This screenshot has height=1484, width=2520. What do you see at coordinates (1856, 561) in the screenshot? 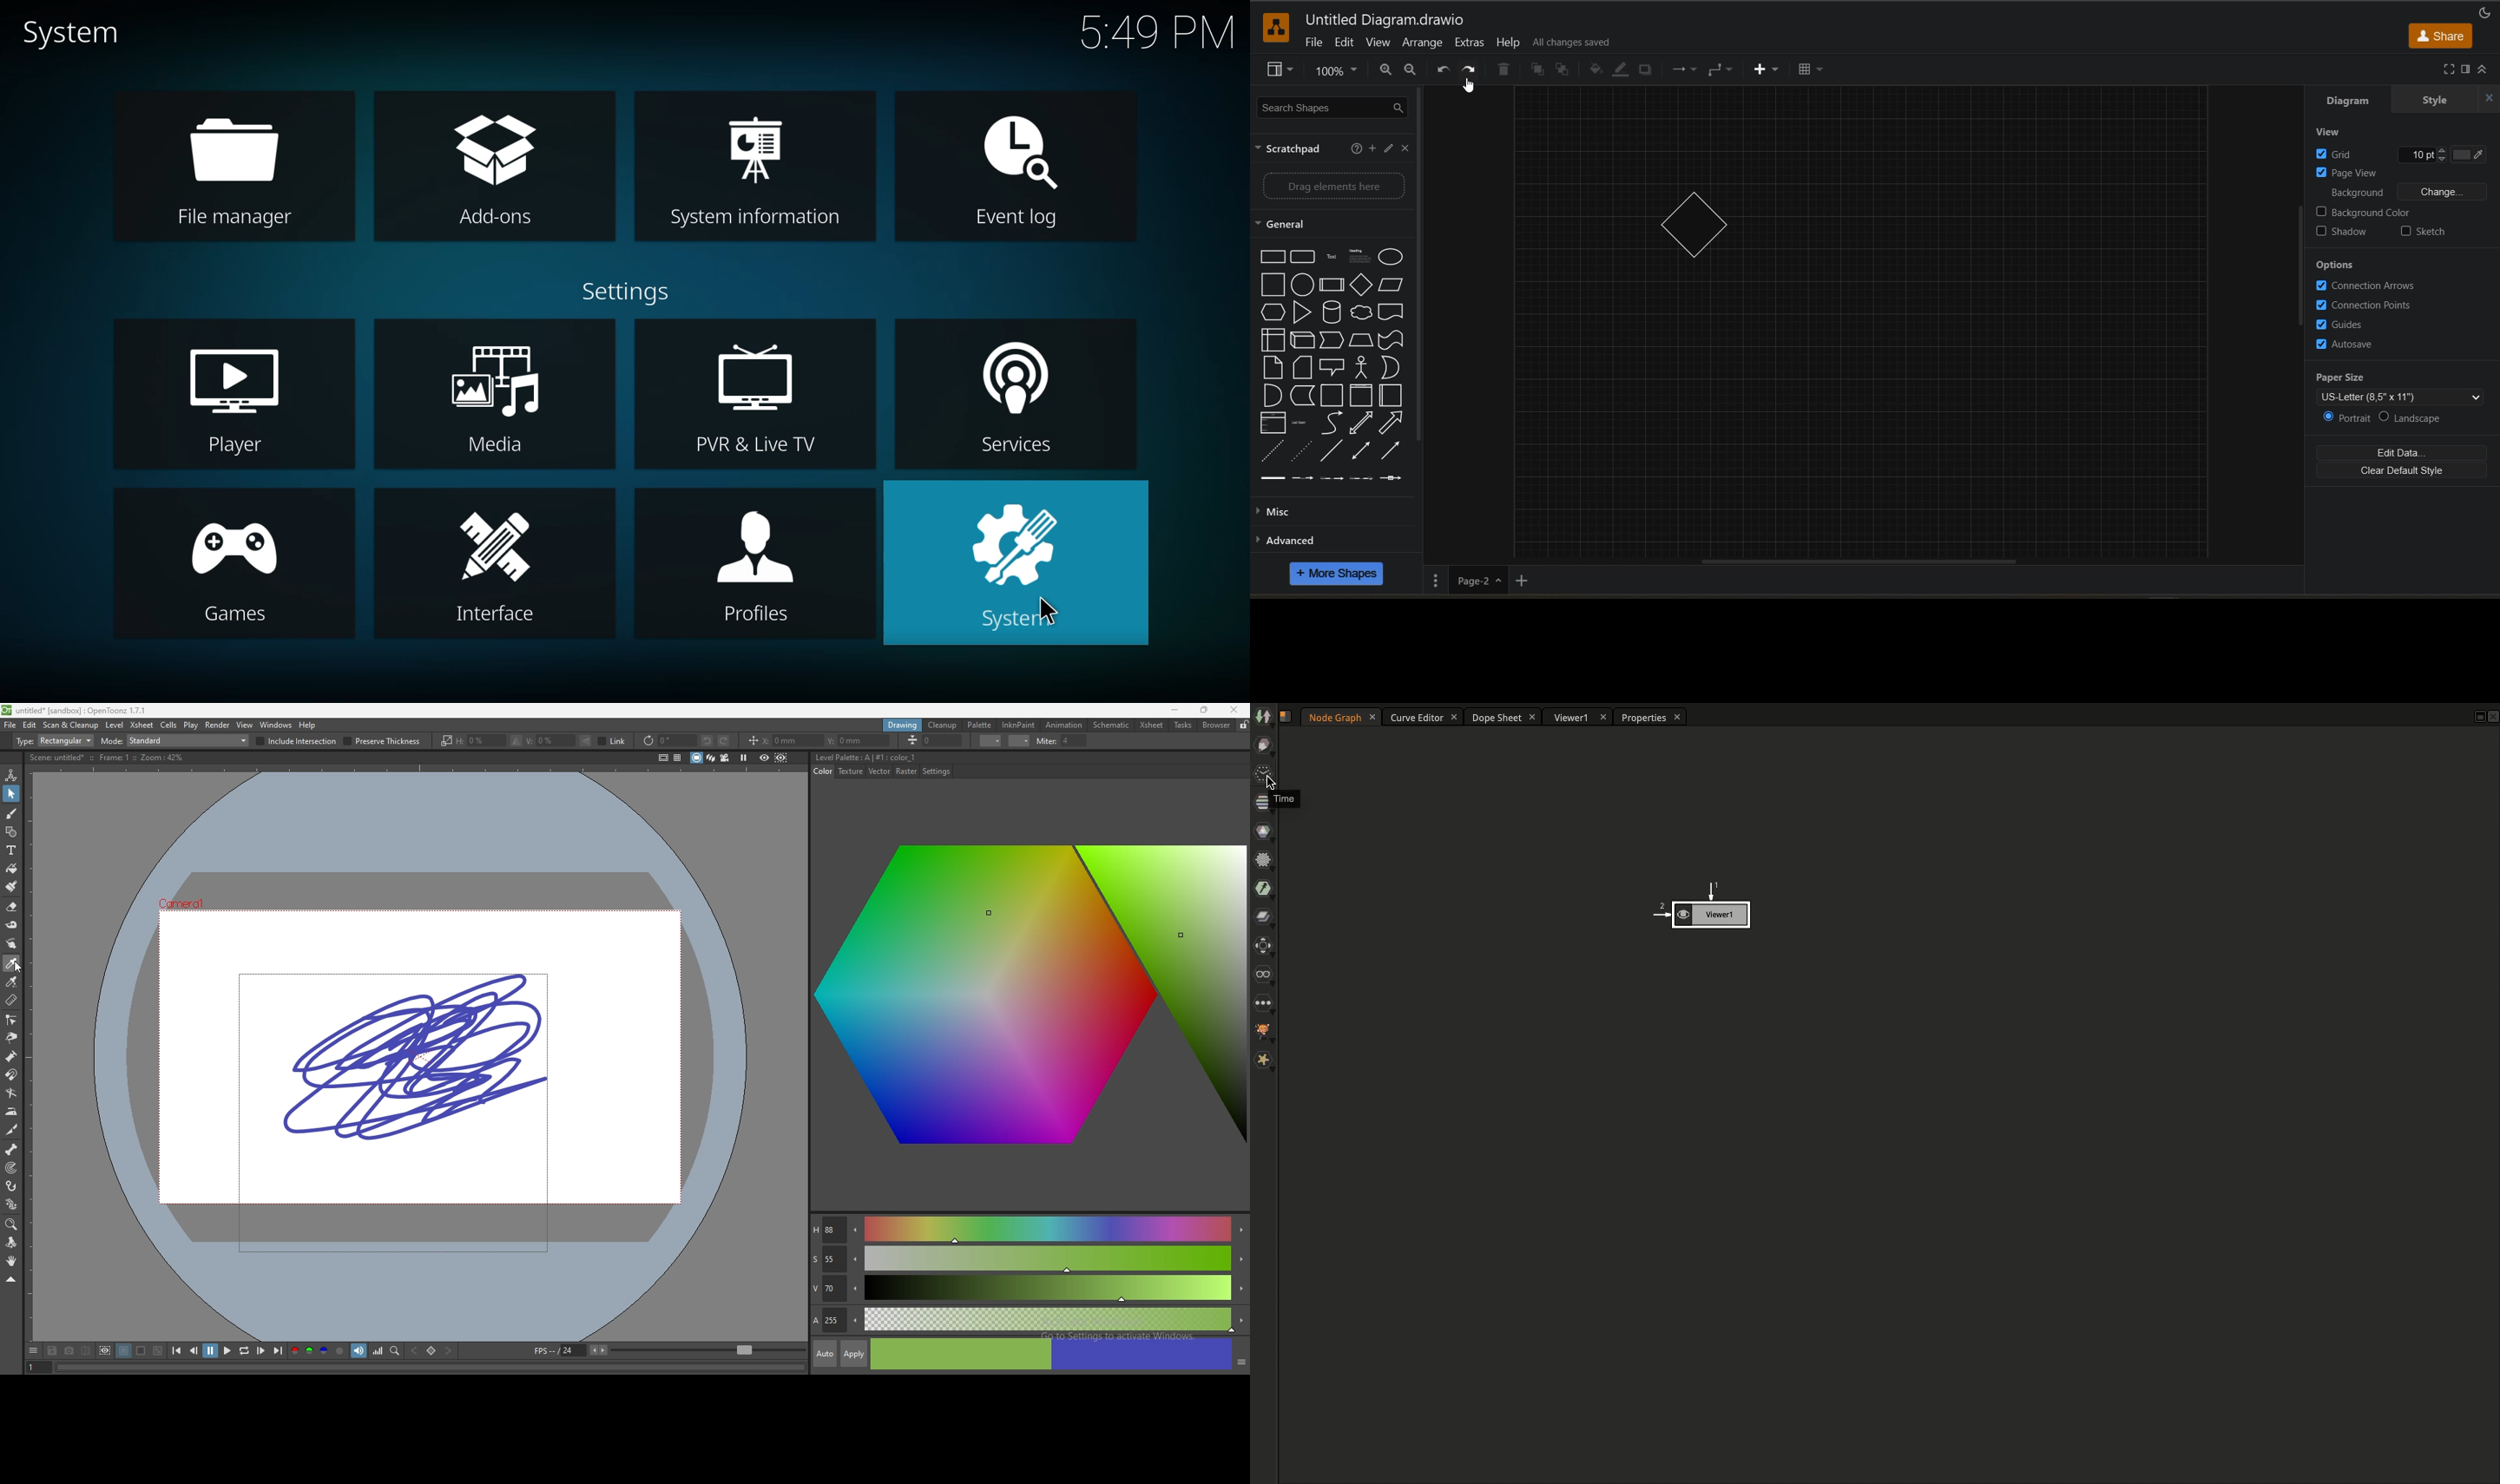
I see `horizontal scroll bar` at bounding box center [1856, 561].